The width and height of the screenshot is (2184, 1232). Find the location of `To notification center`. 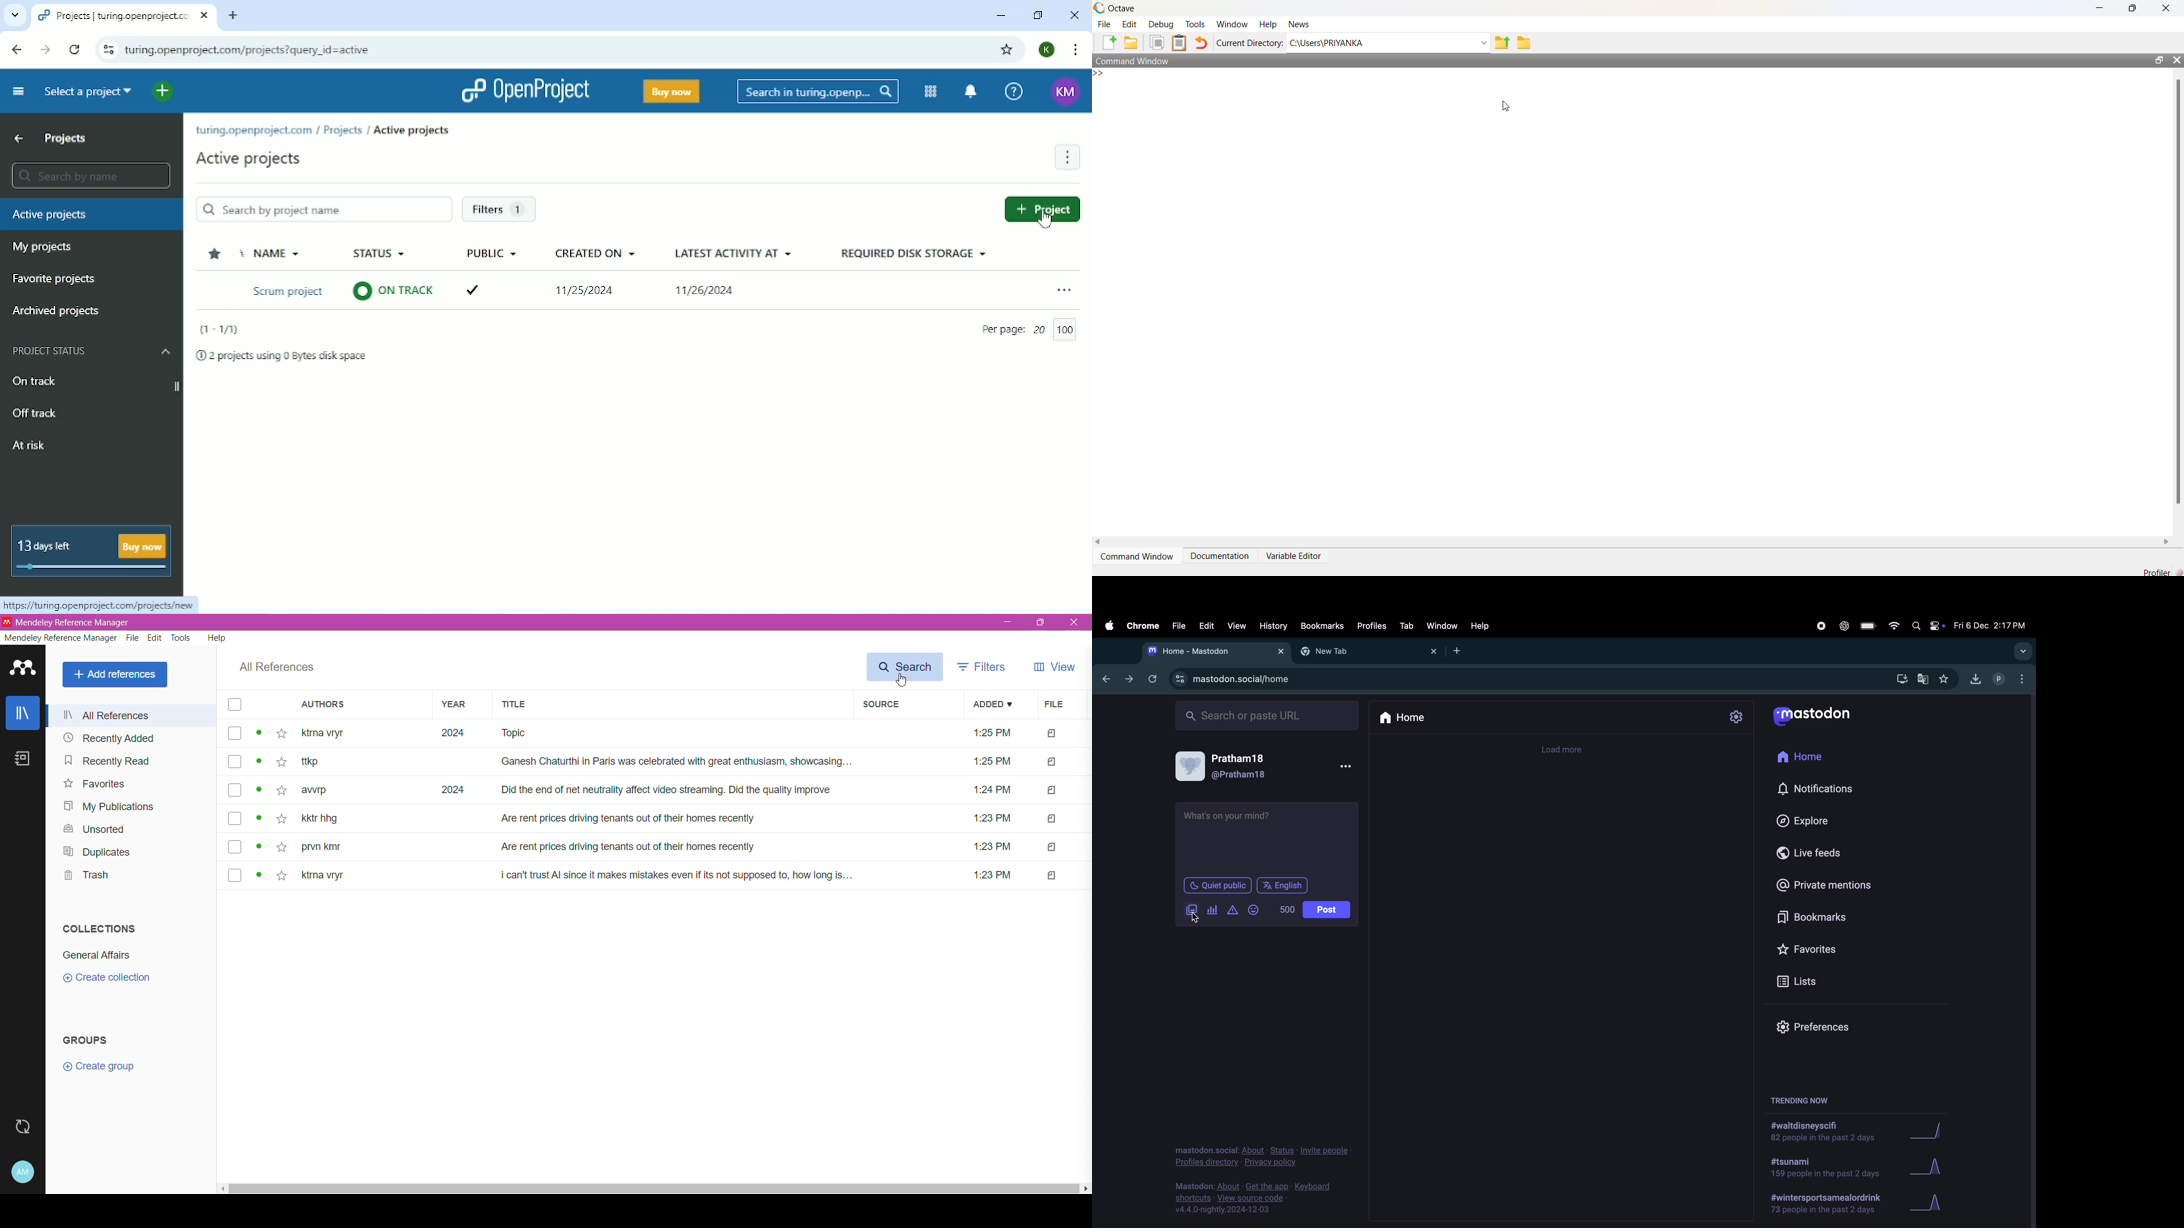

To notification center is located at coordinates (972, 91).